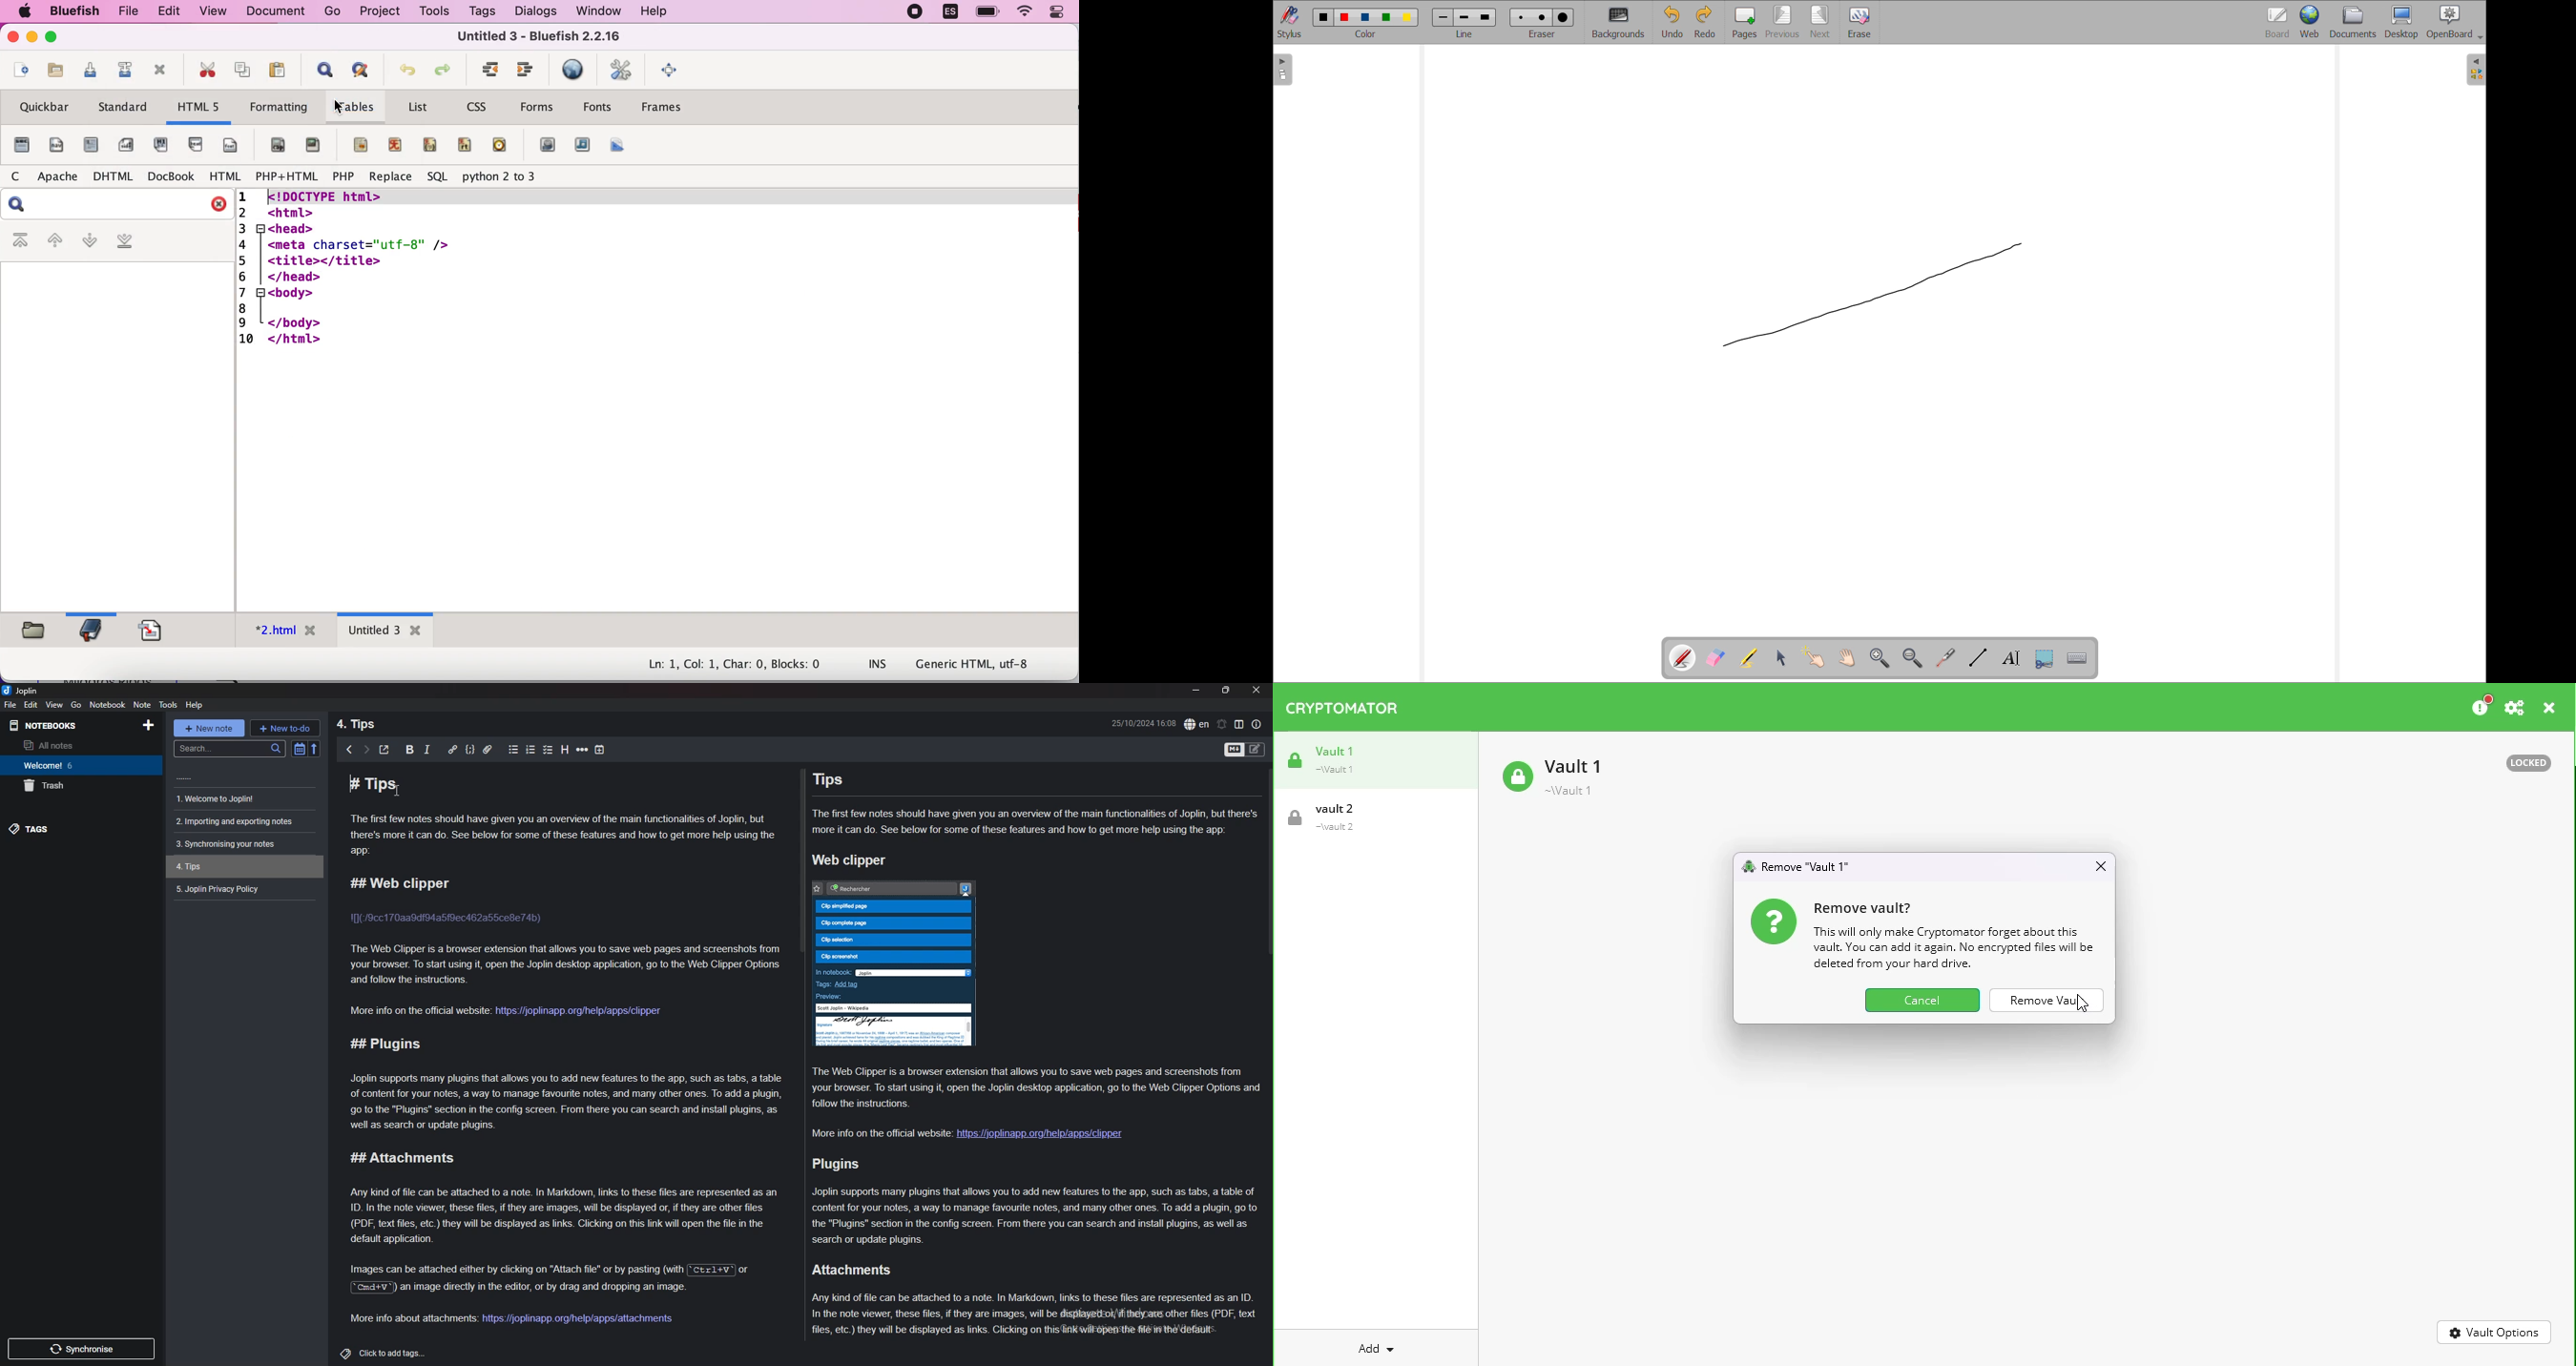 The height and width of the screenshot is (1372, 2576). Describe the element at coordinates (14, 176) in the screenshot. I see `c` at that location.